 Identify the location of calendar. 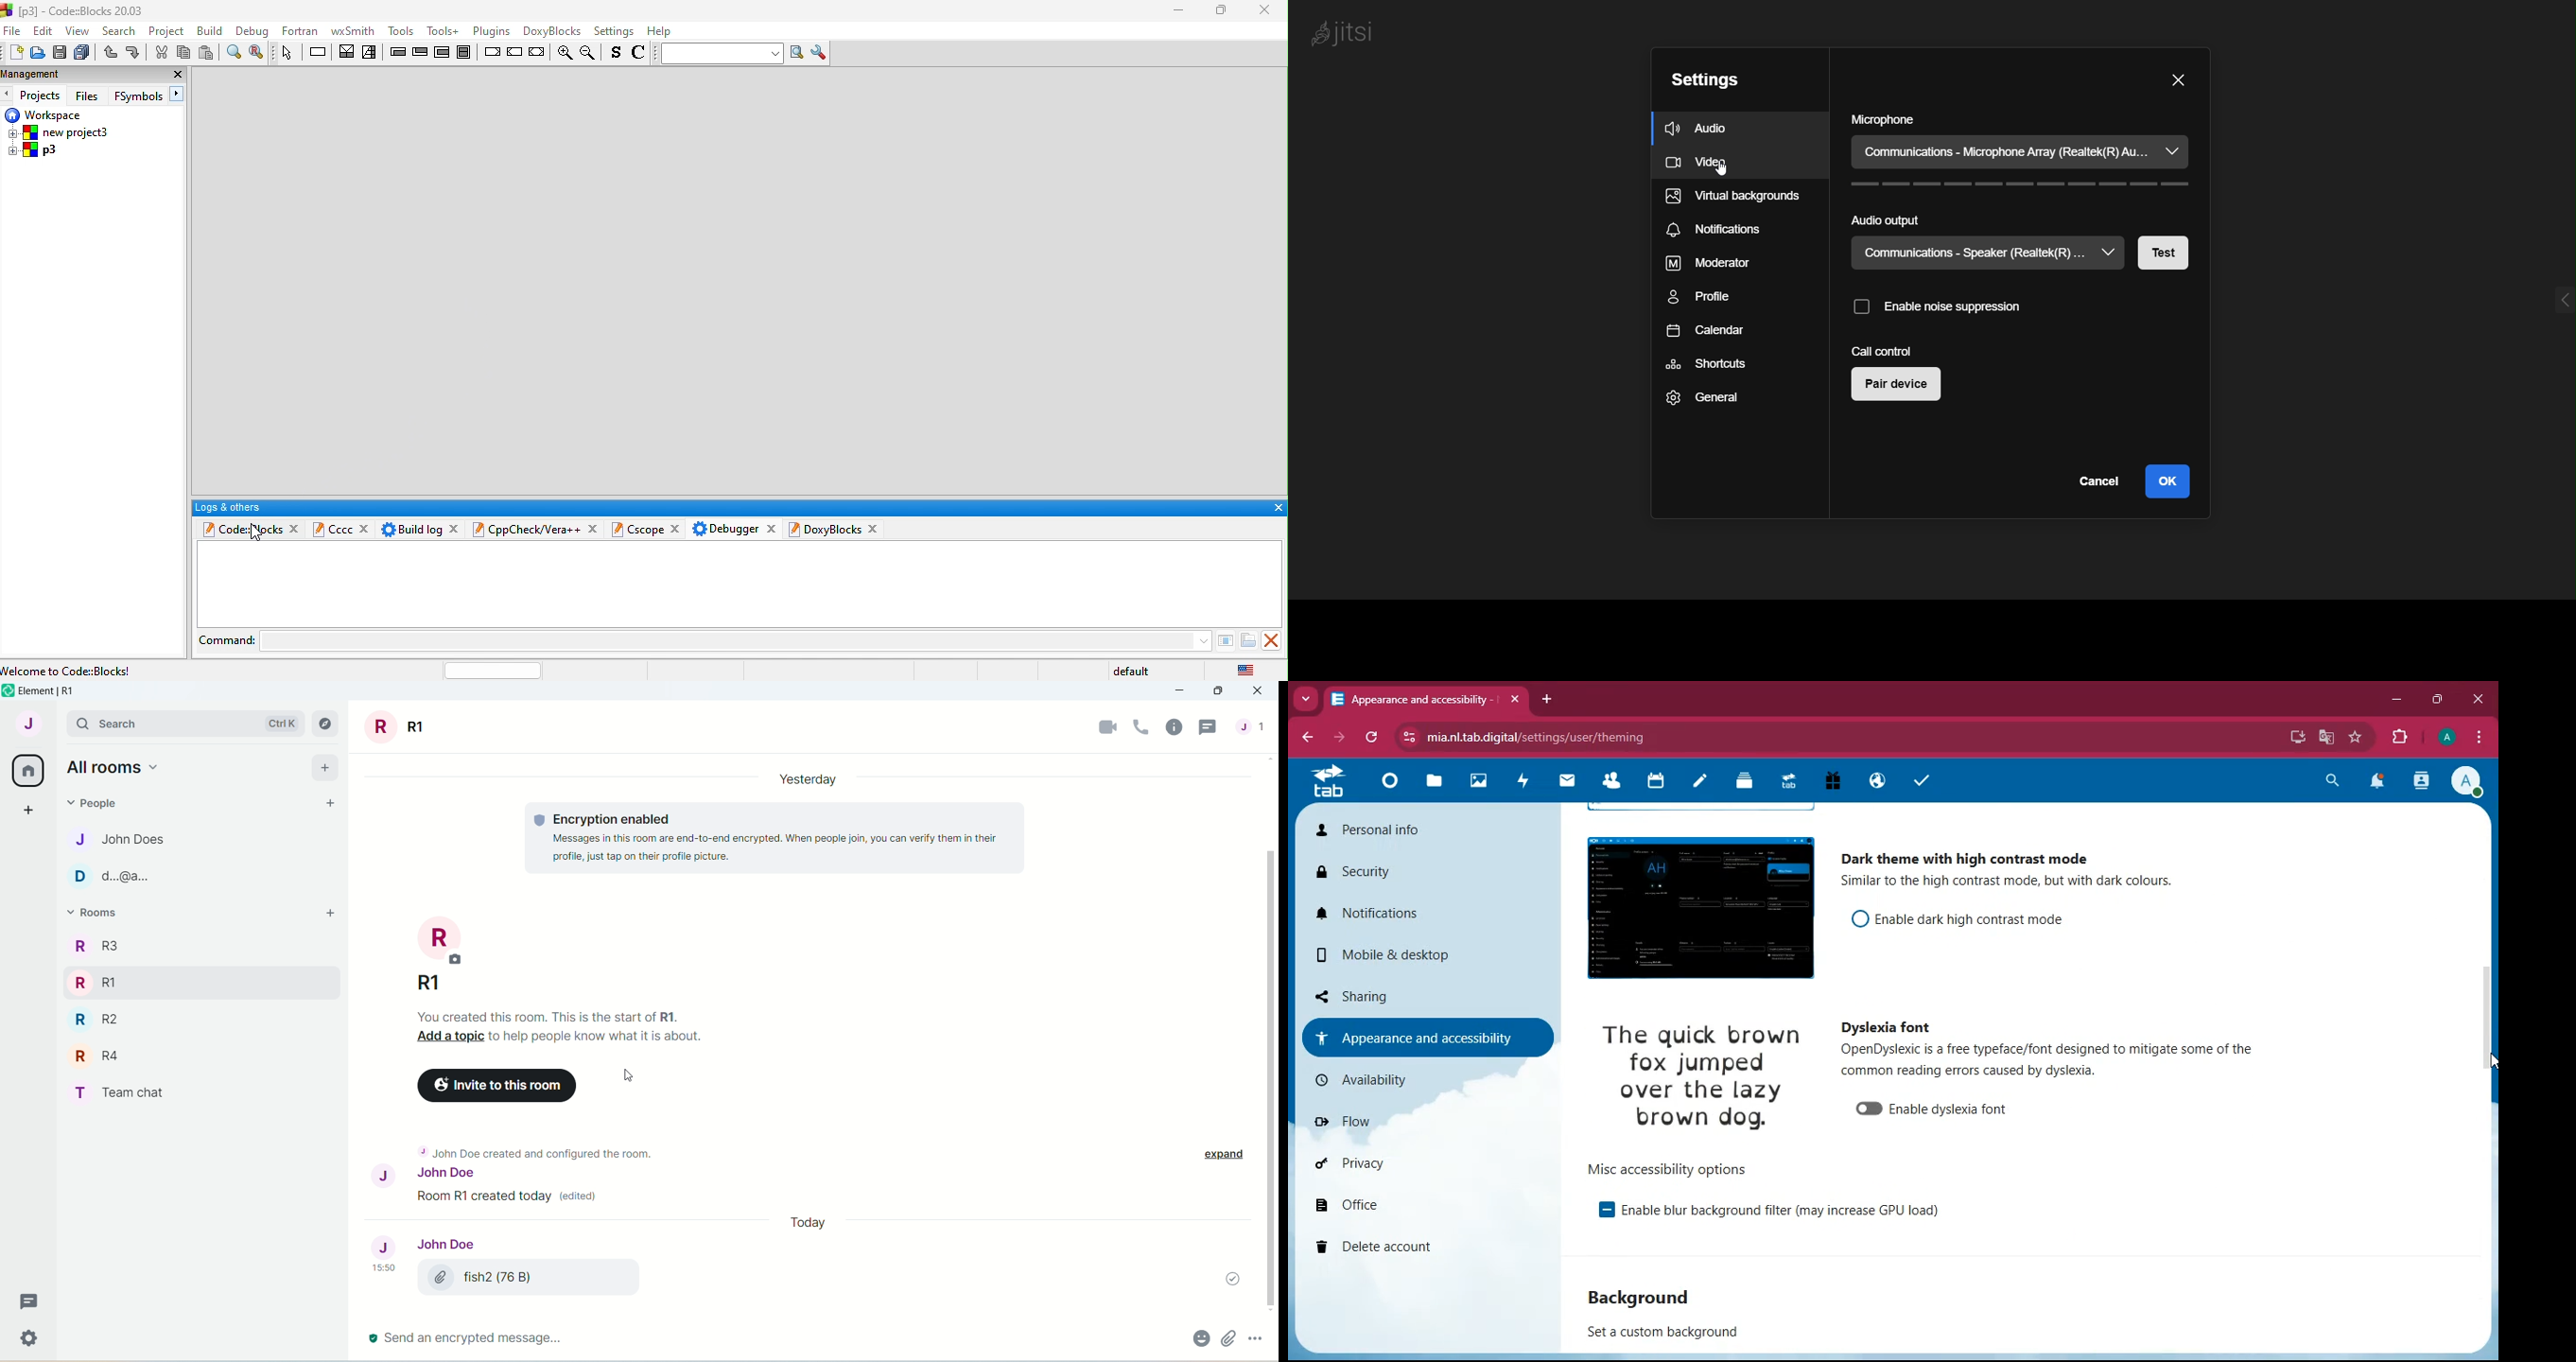
(1710, 333).